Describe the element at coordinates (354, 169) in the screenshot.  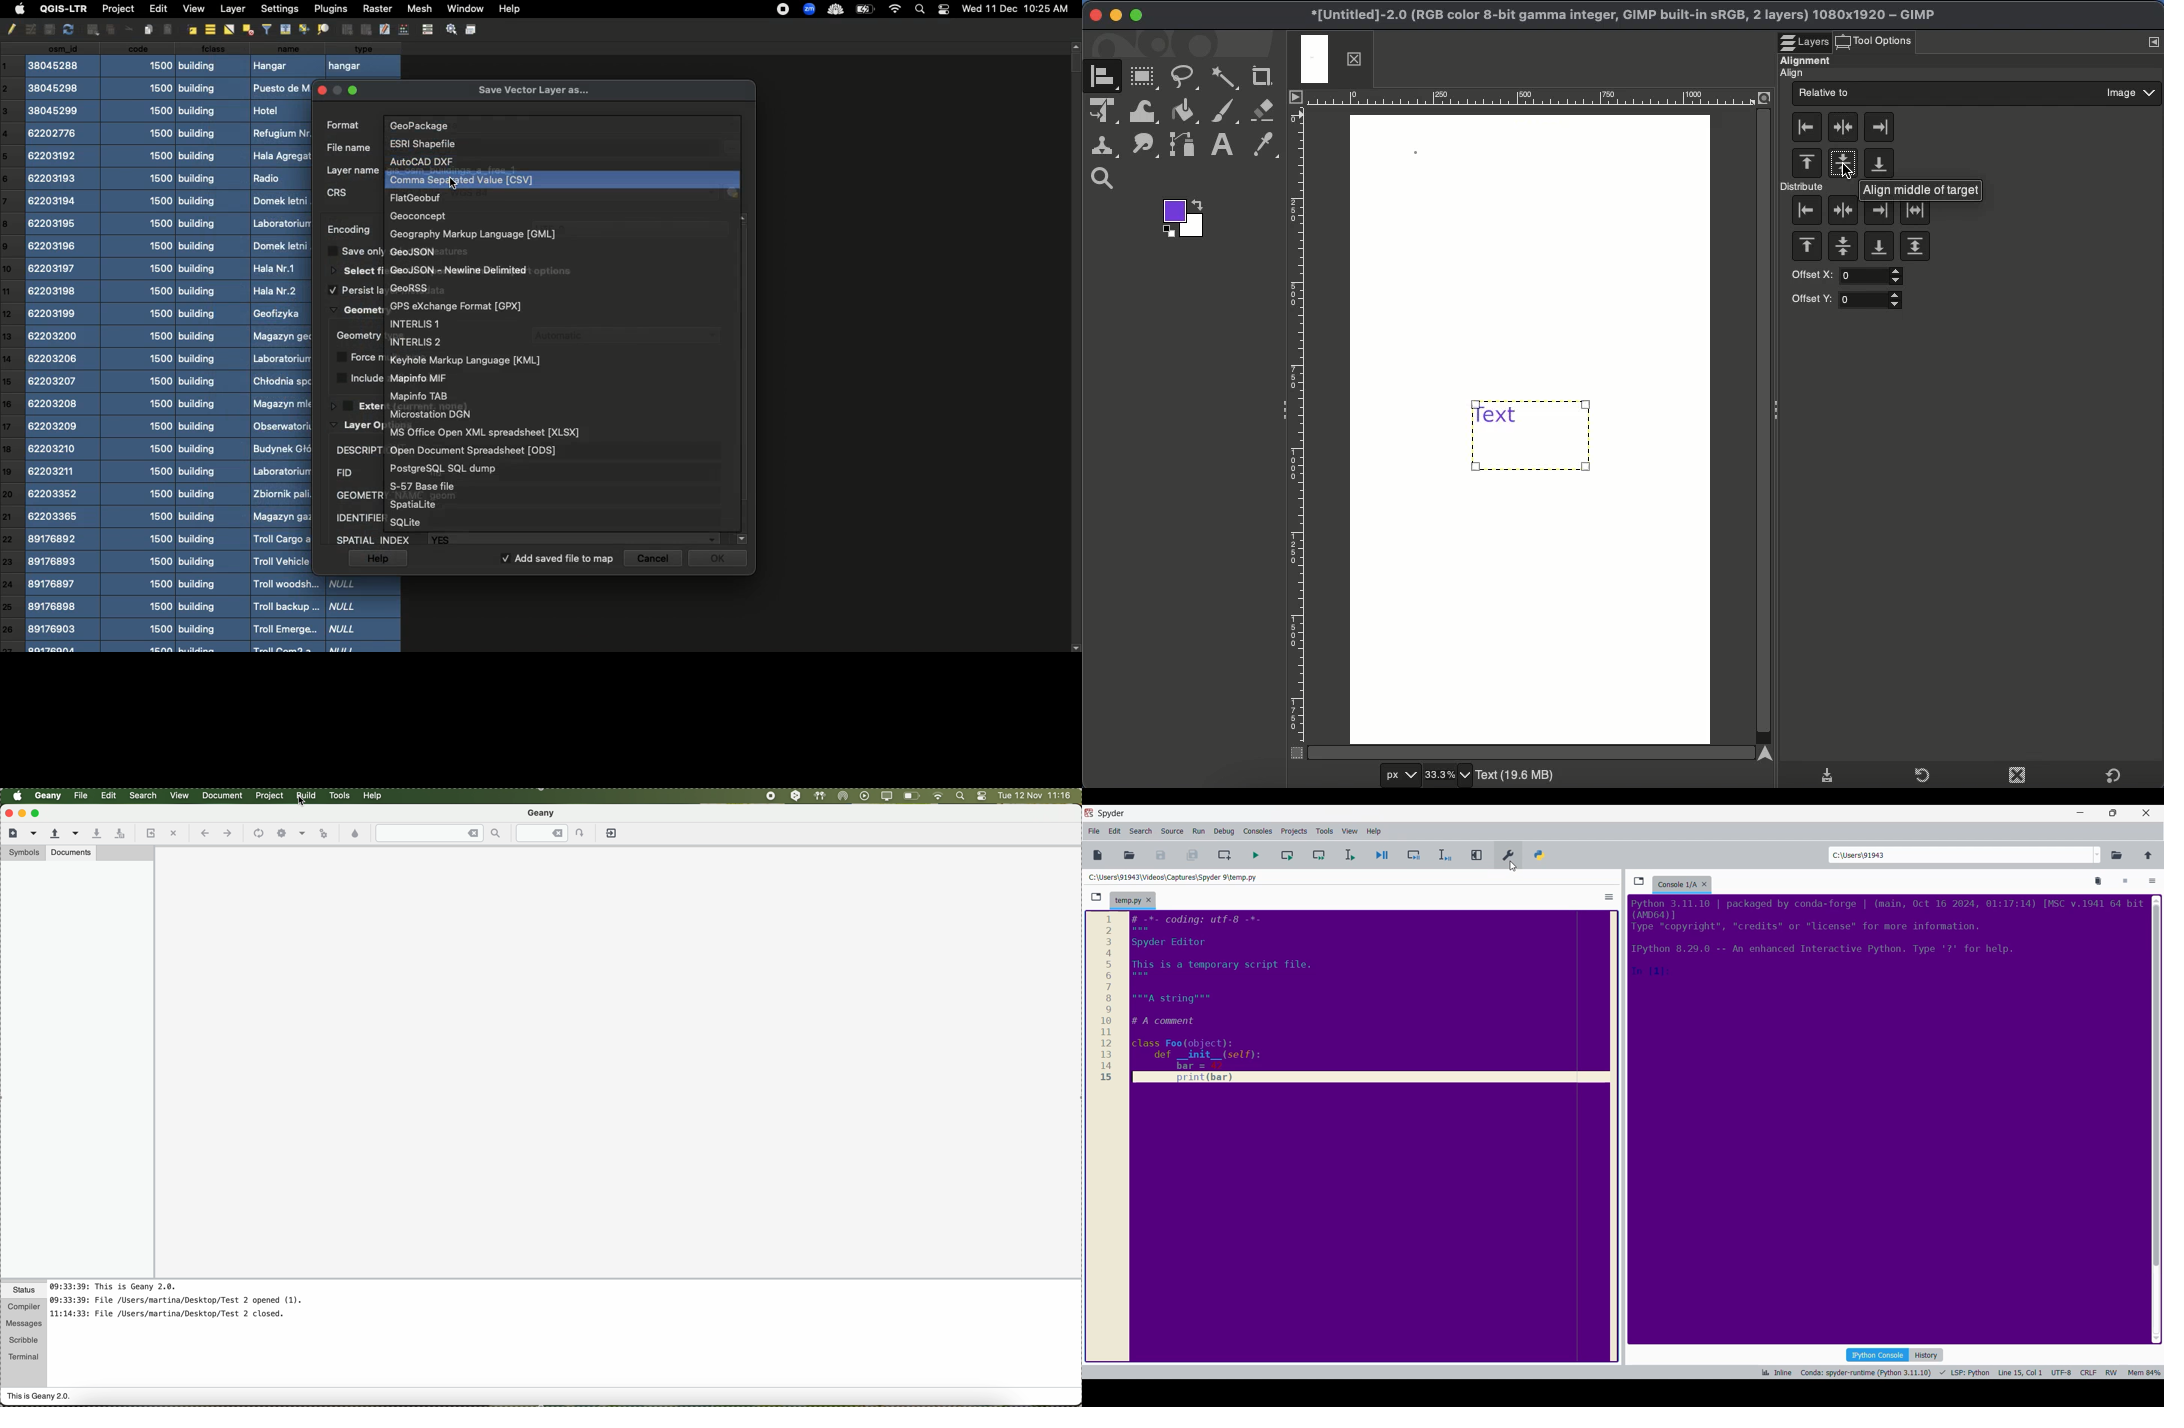
I see `Layer name` at that location.